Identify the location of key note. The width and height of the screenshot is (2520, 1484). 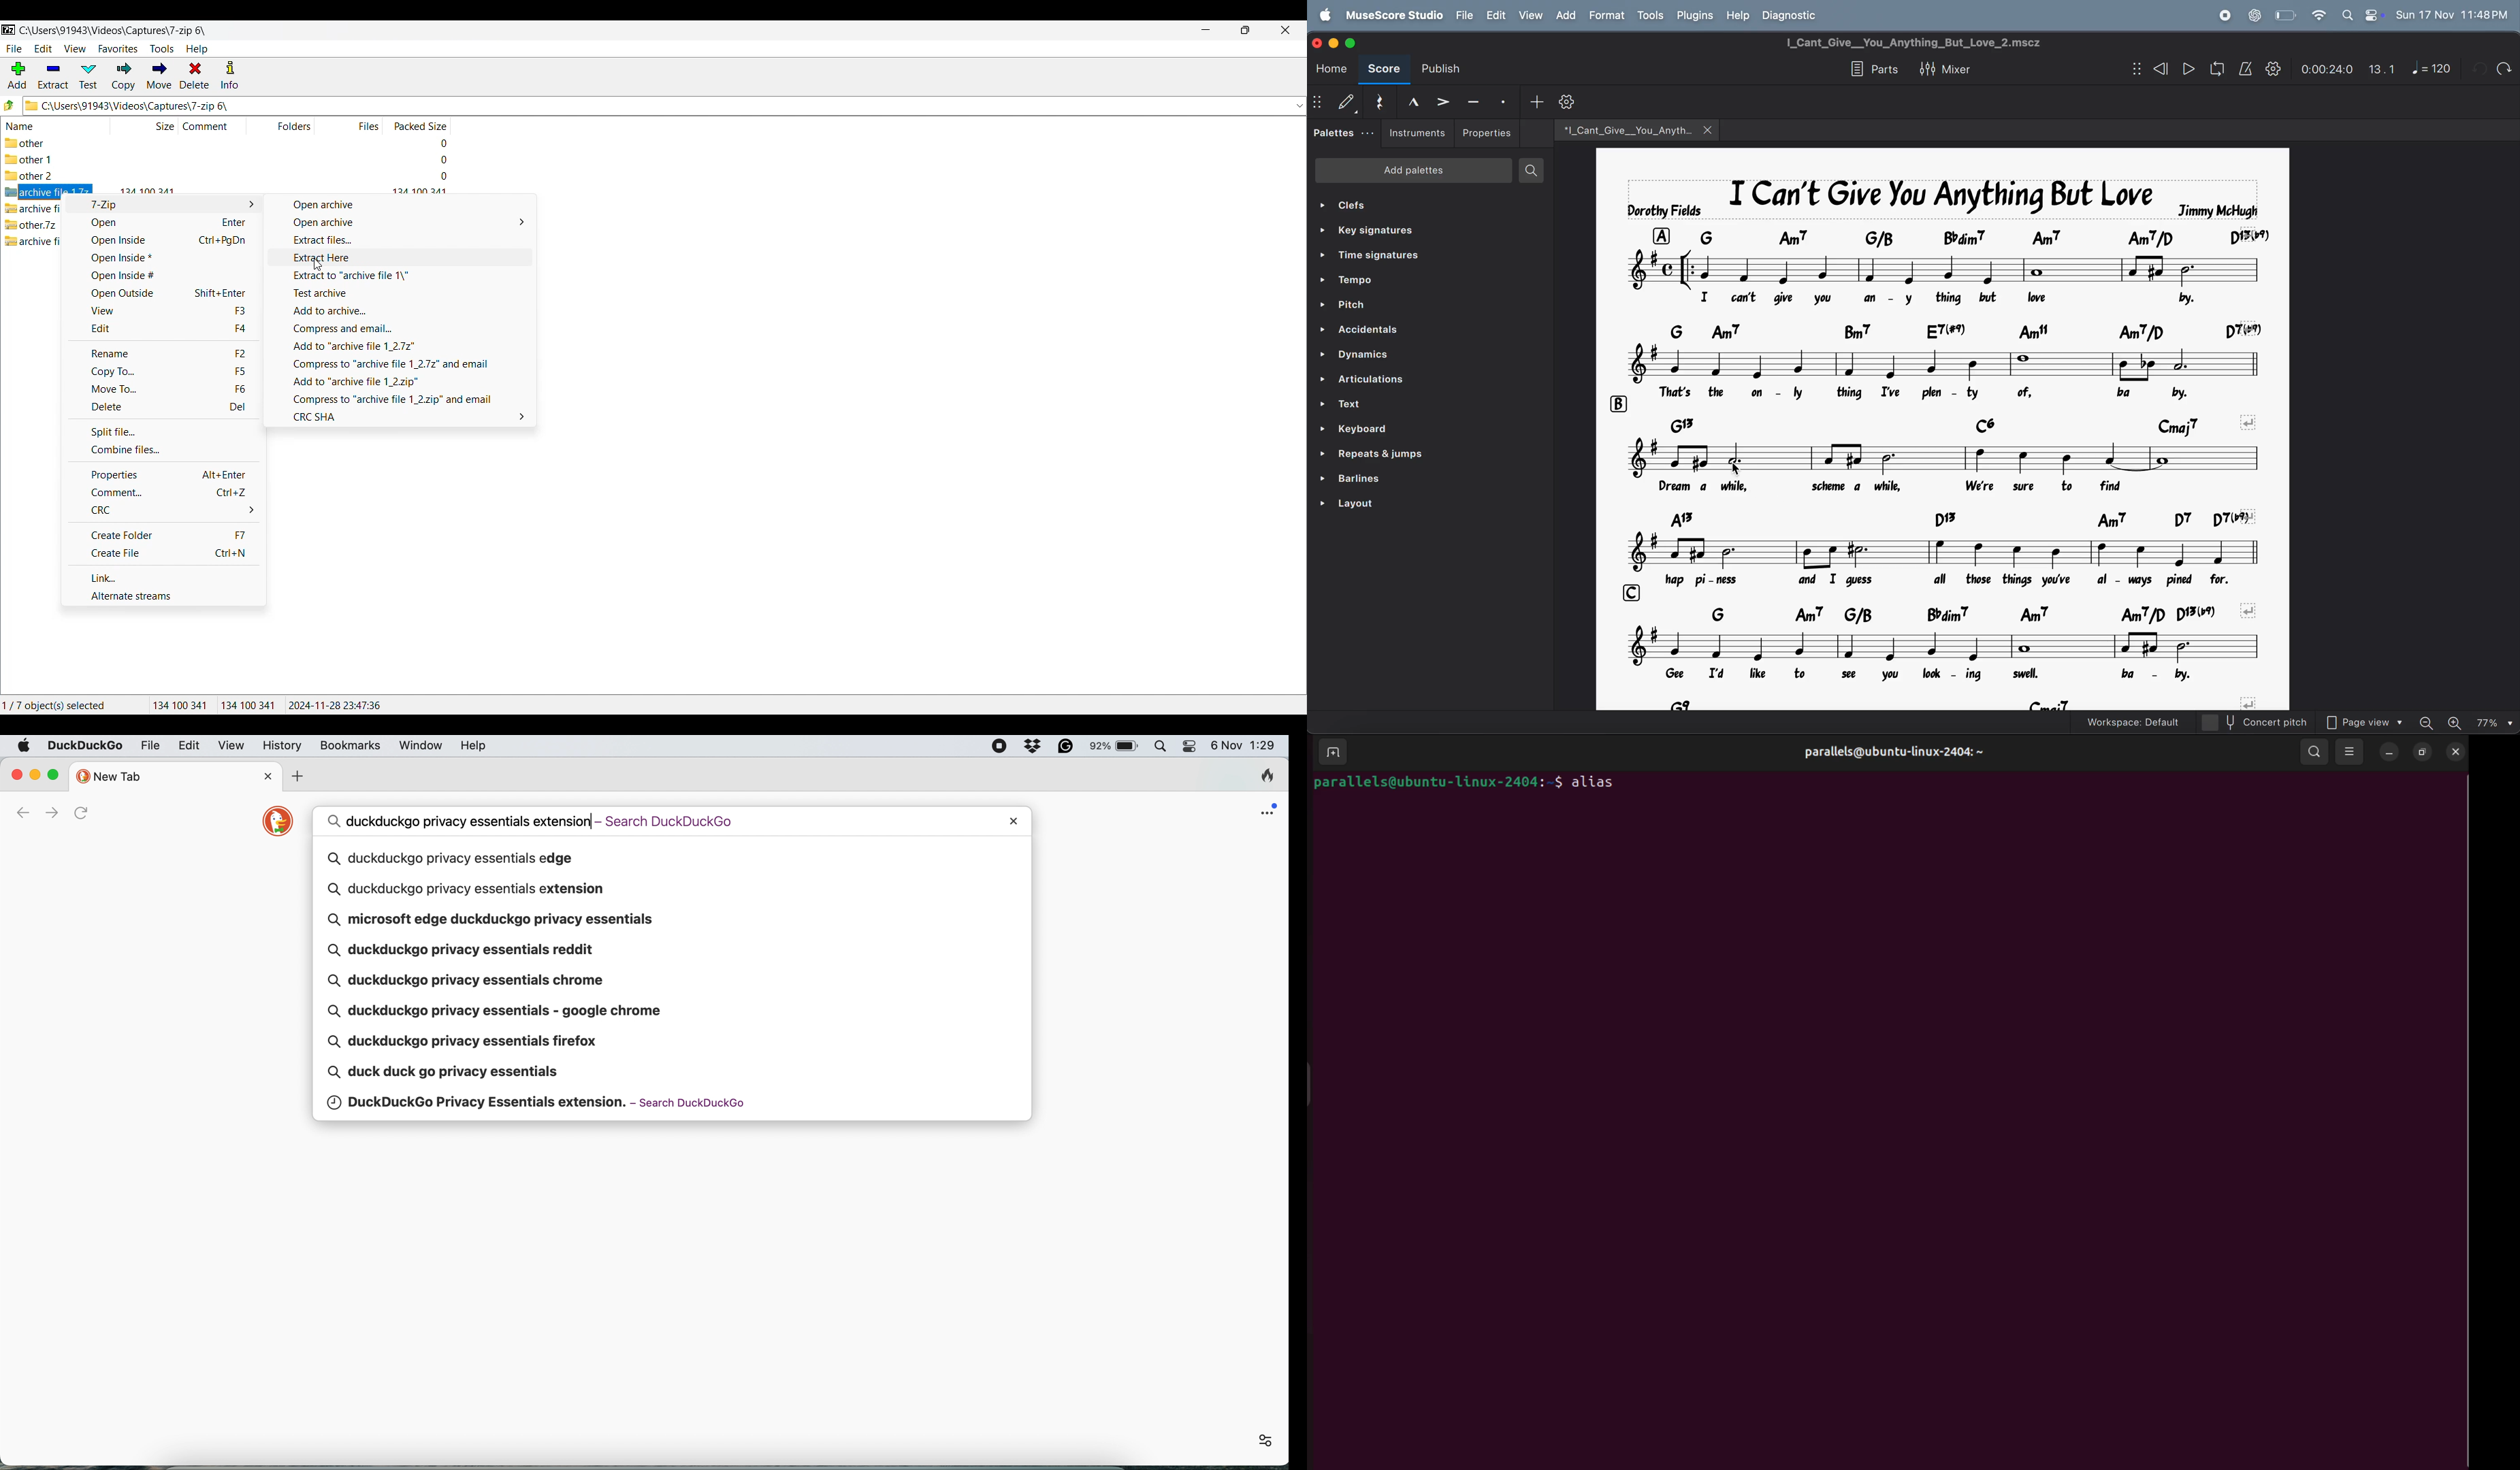
(1954, 236).